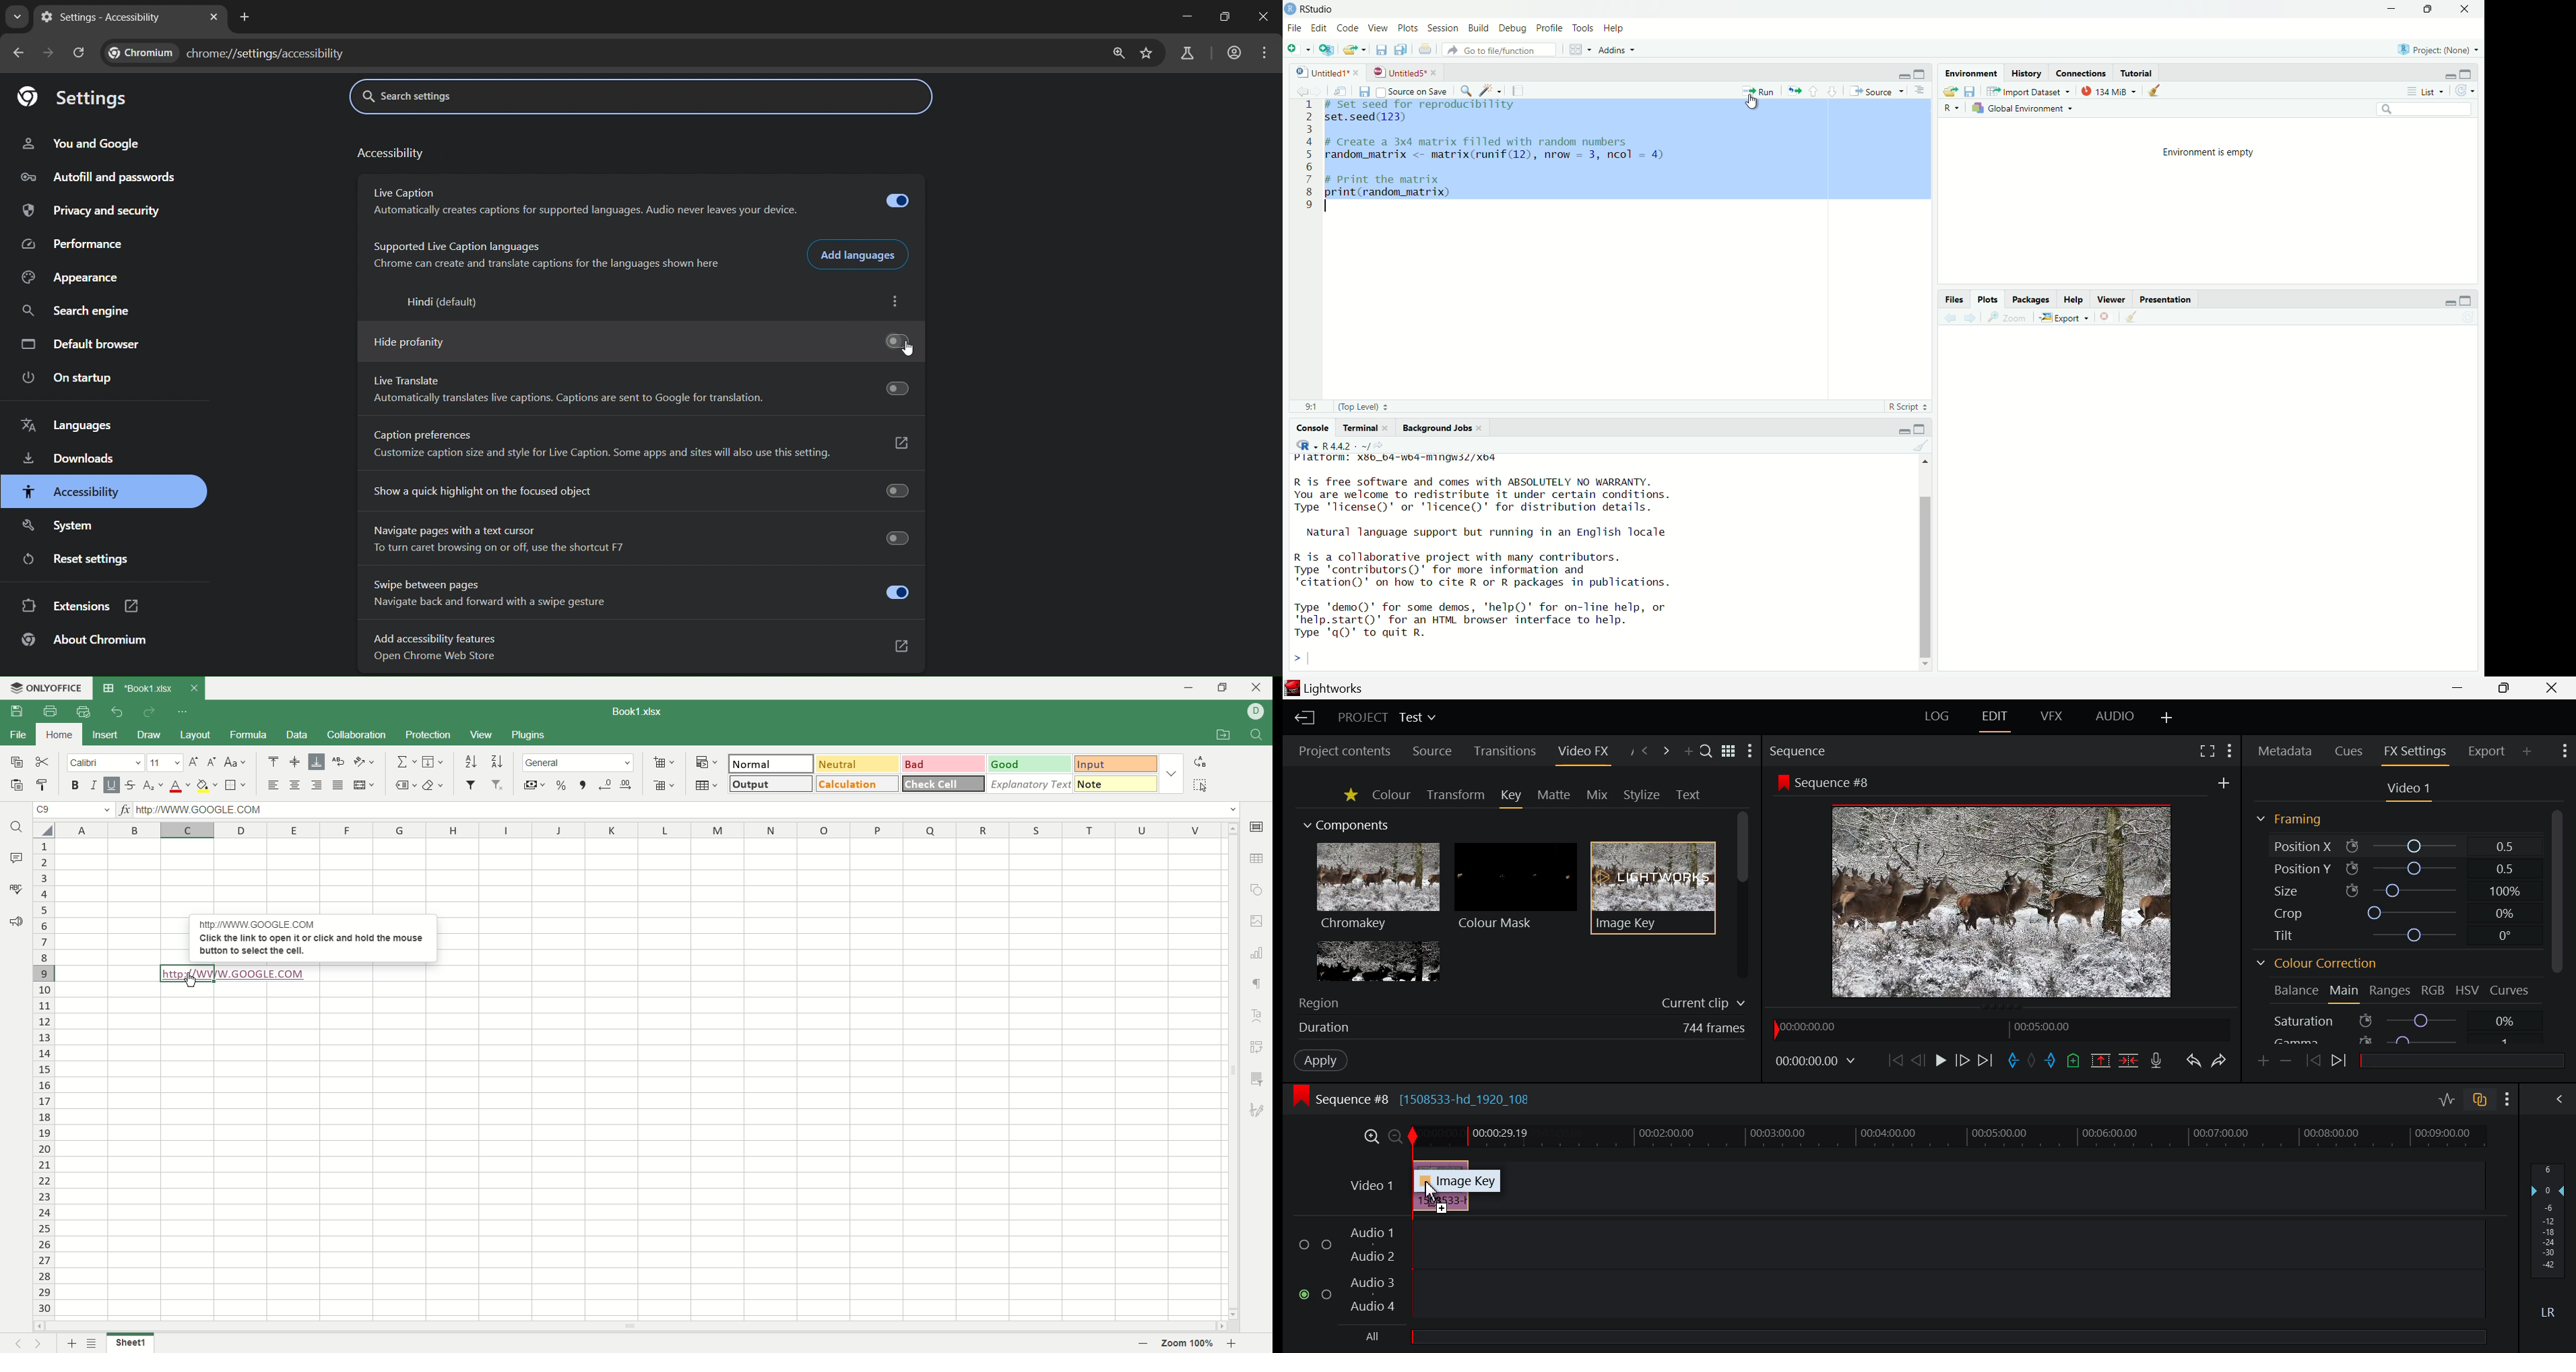 This screenshot has width=2576, height=1372. Describe the element at coordinates (584, 785) in the screenshot. I see `comma style` at that location.